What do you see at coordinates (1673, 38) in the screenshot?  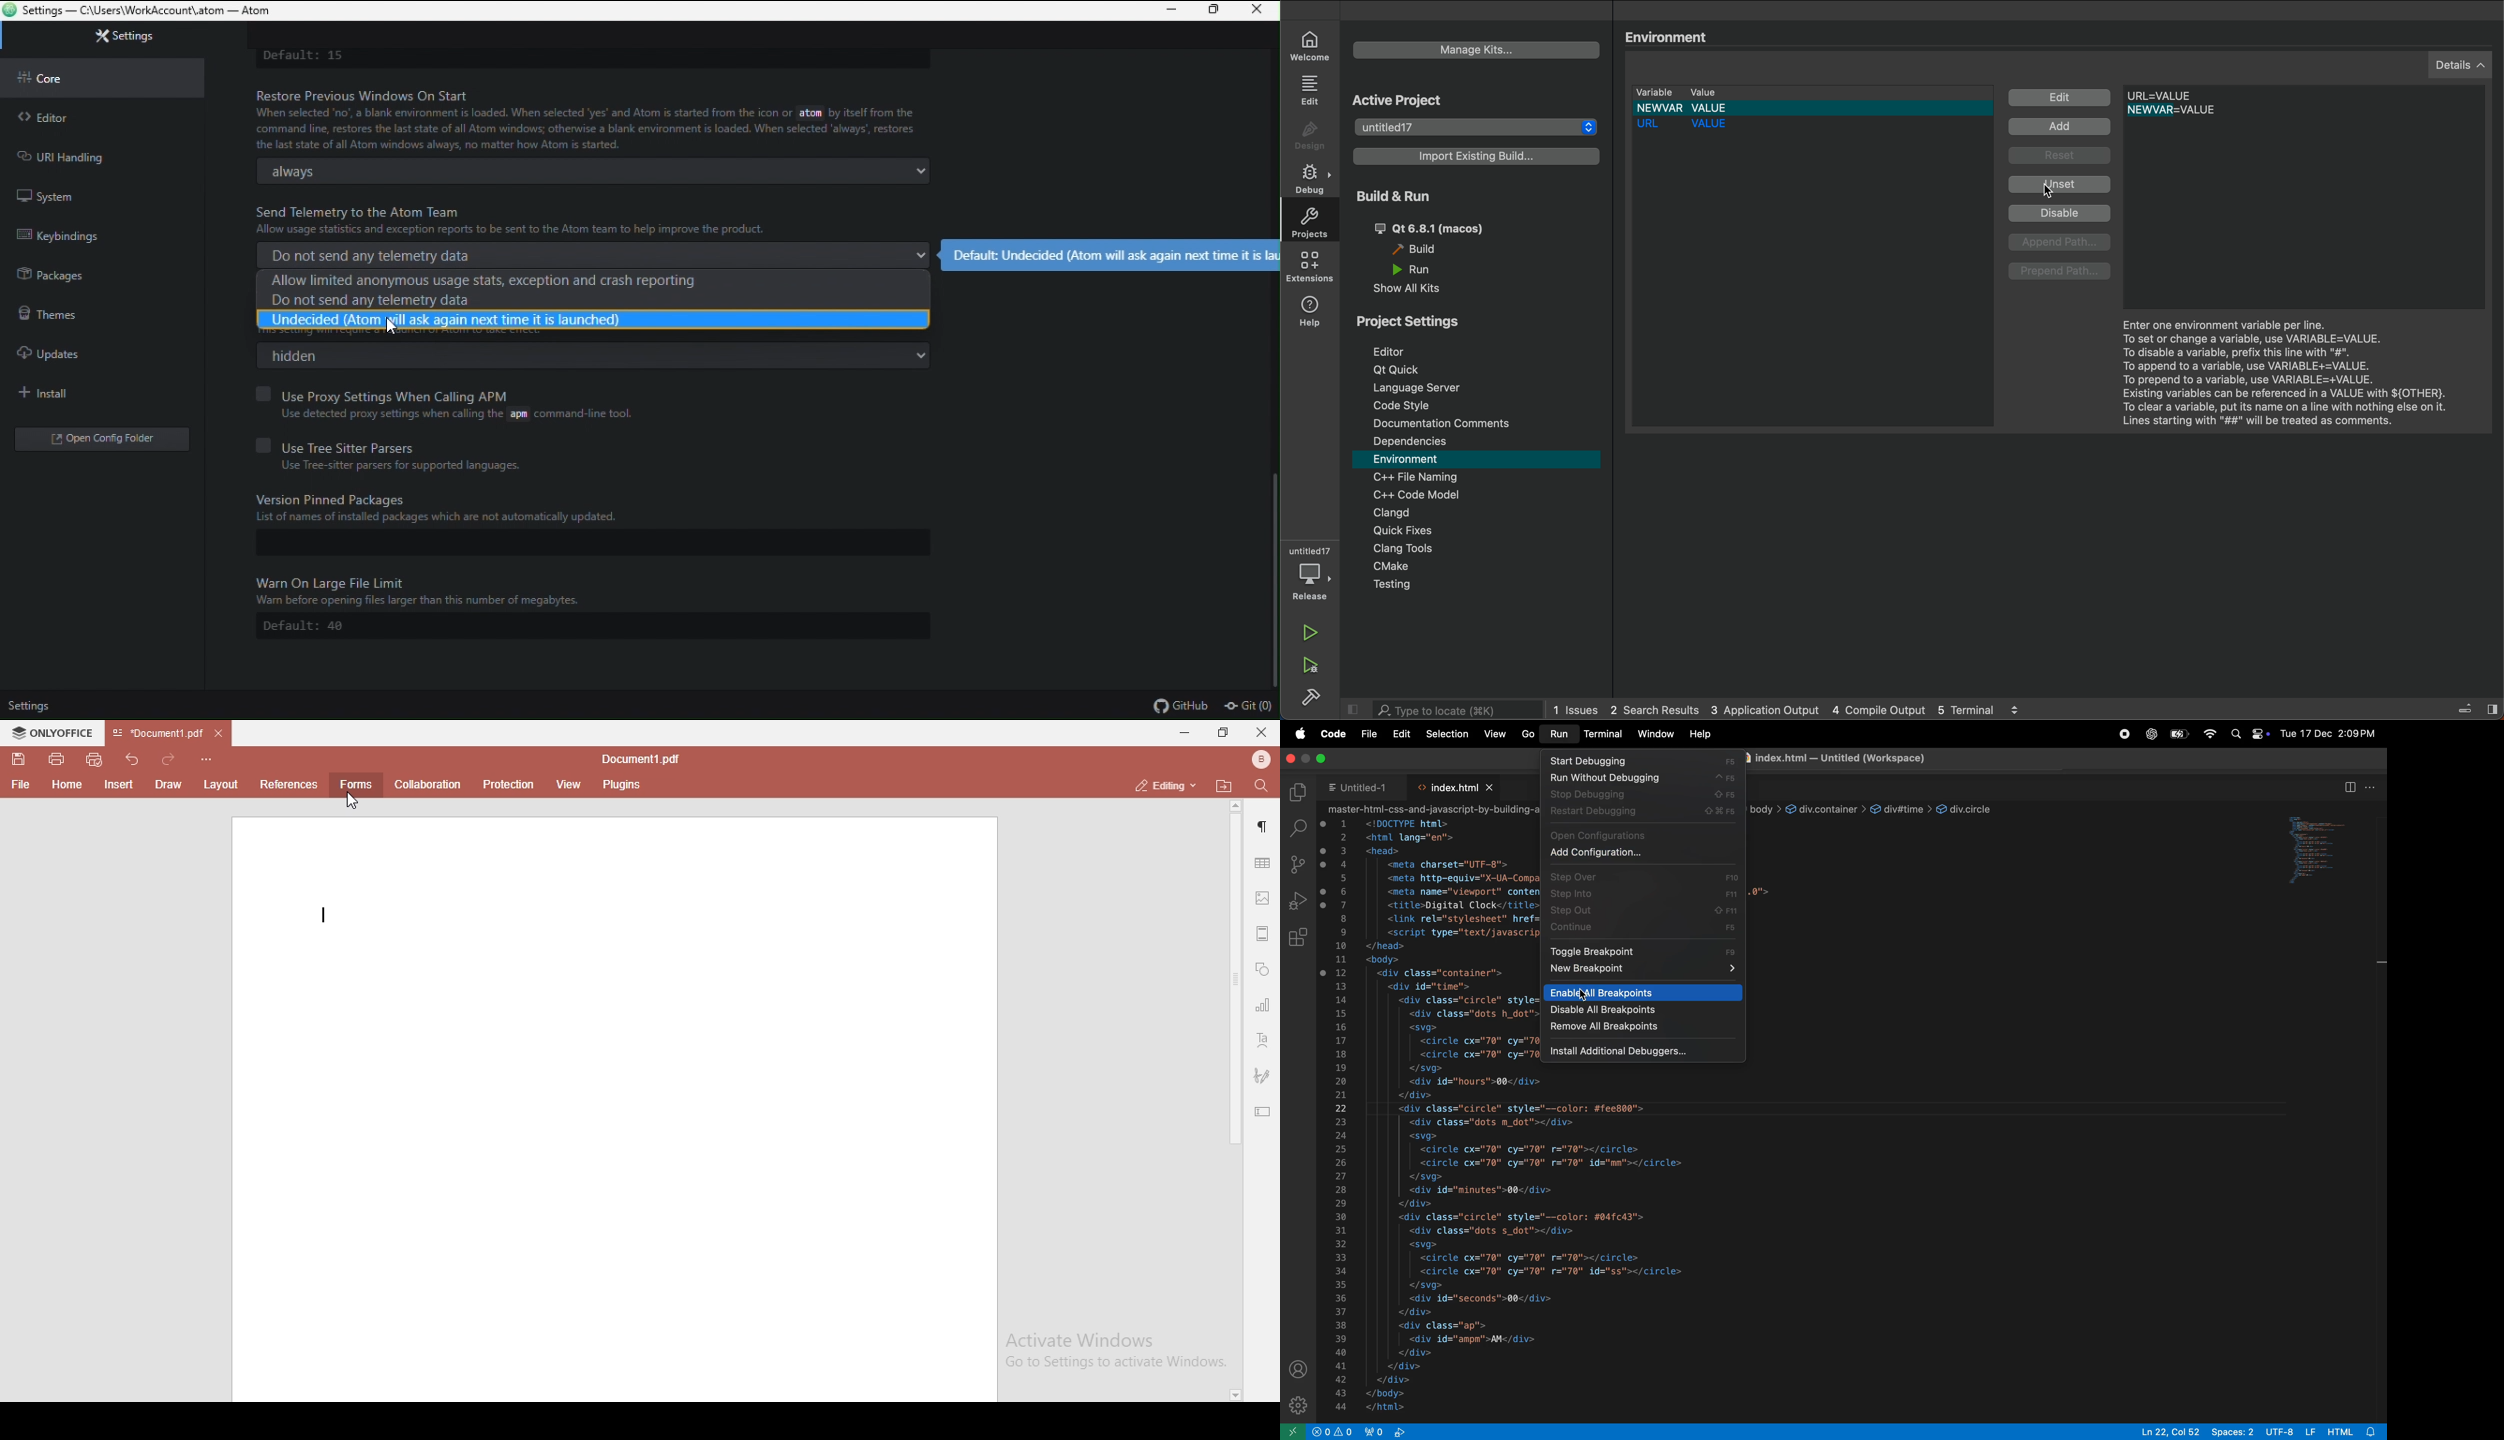 I see `environment` at bounding box center [1673, 38].